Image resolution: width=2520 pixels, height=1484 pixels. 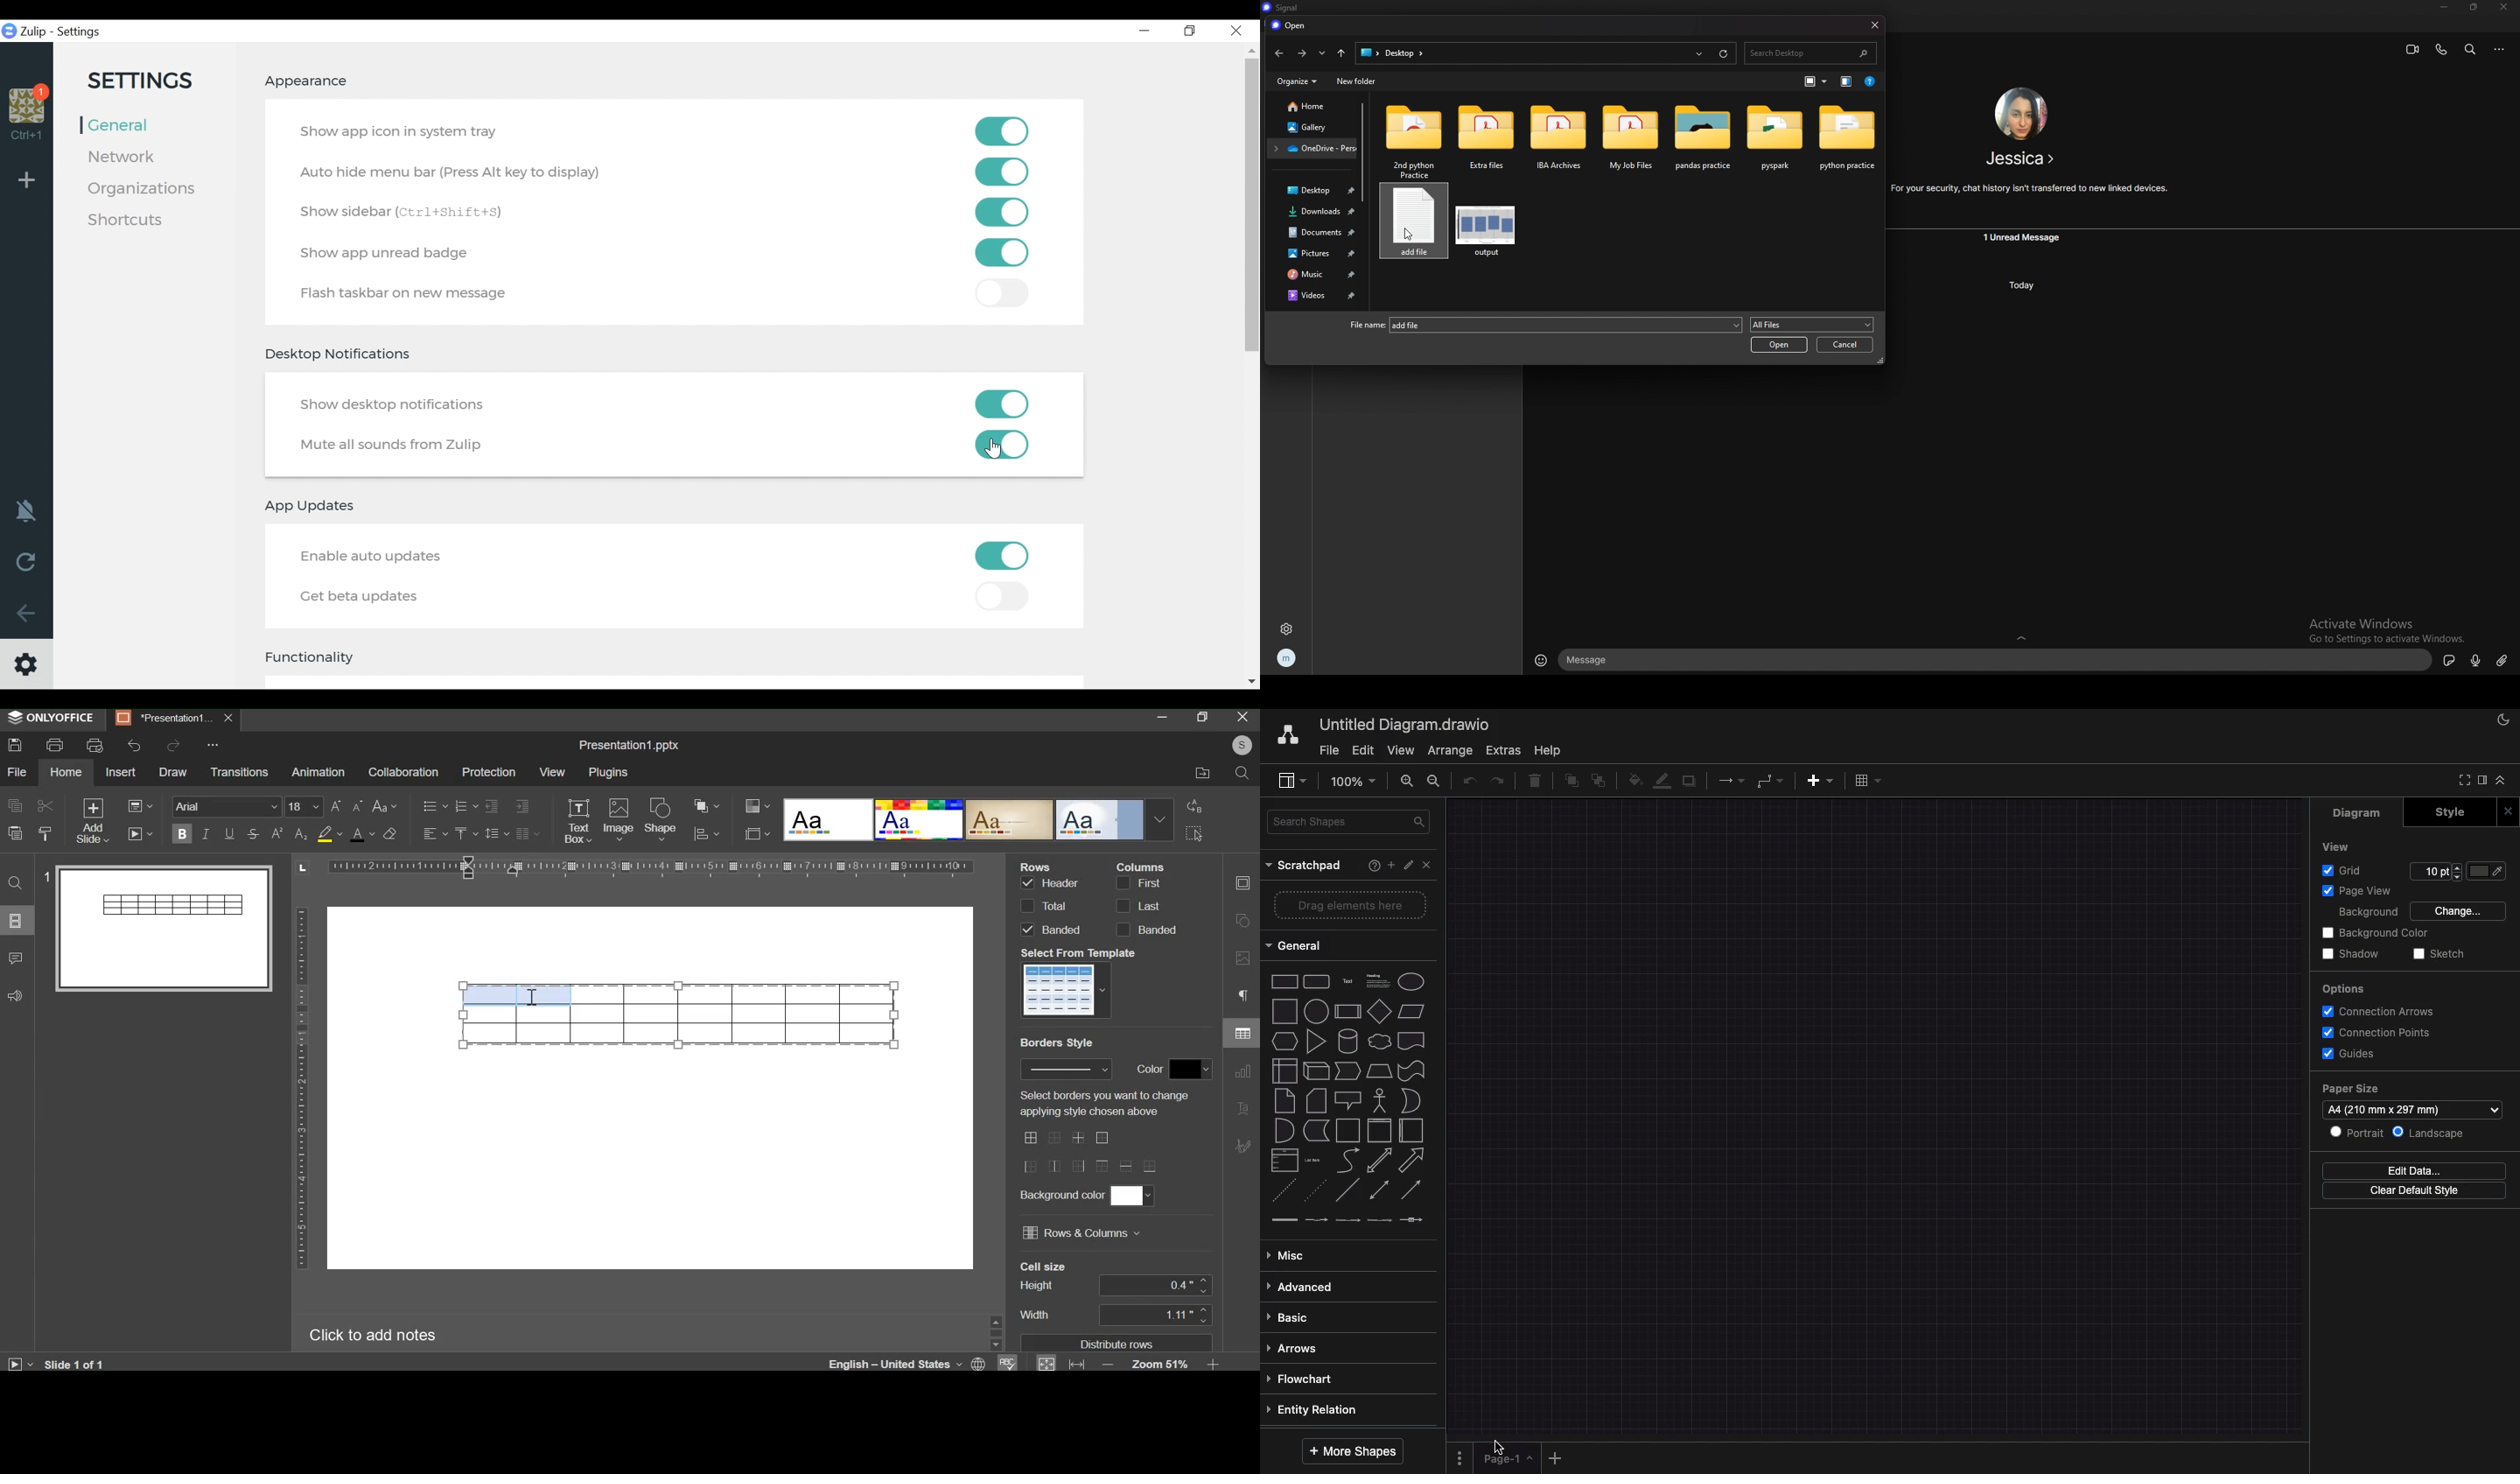 I want to click on find, so click(x=16, y=883).